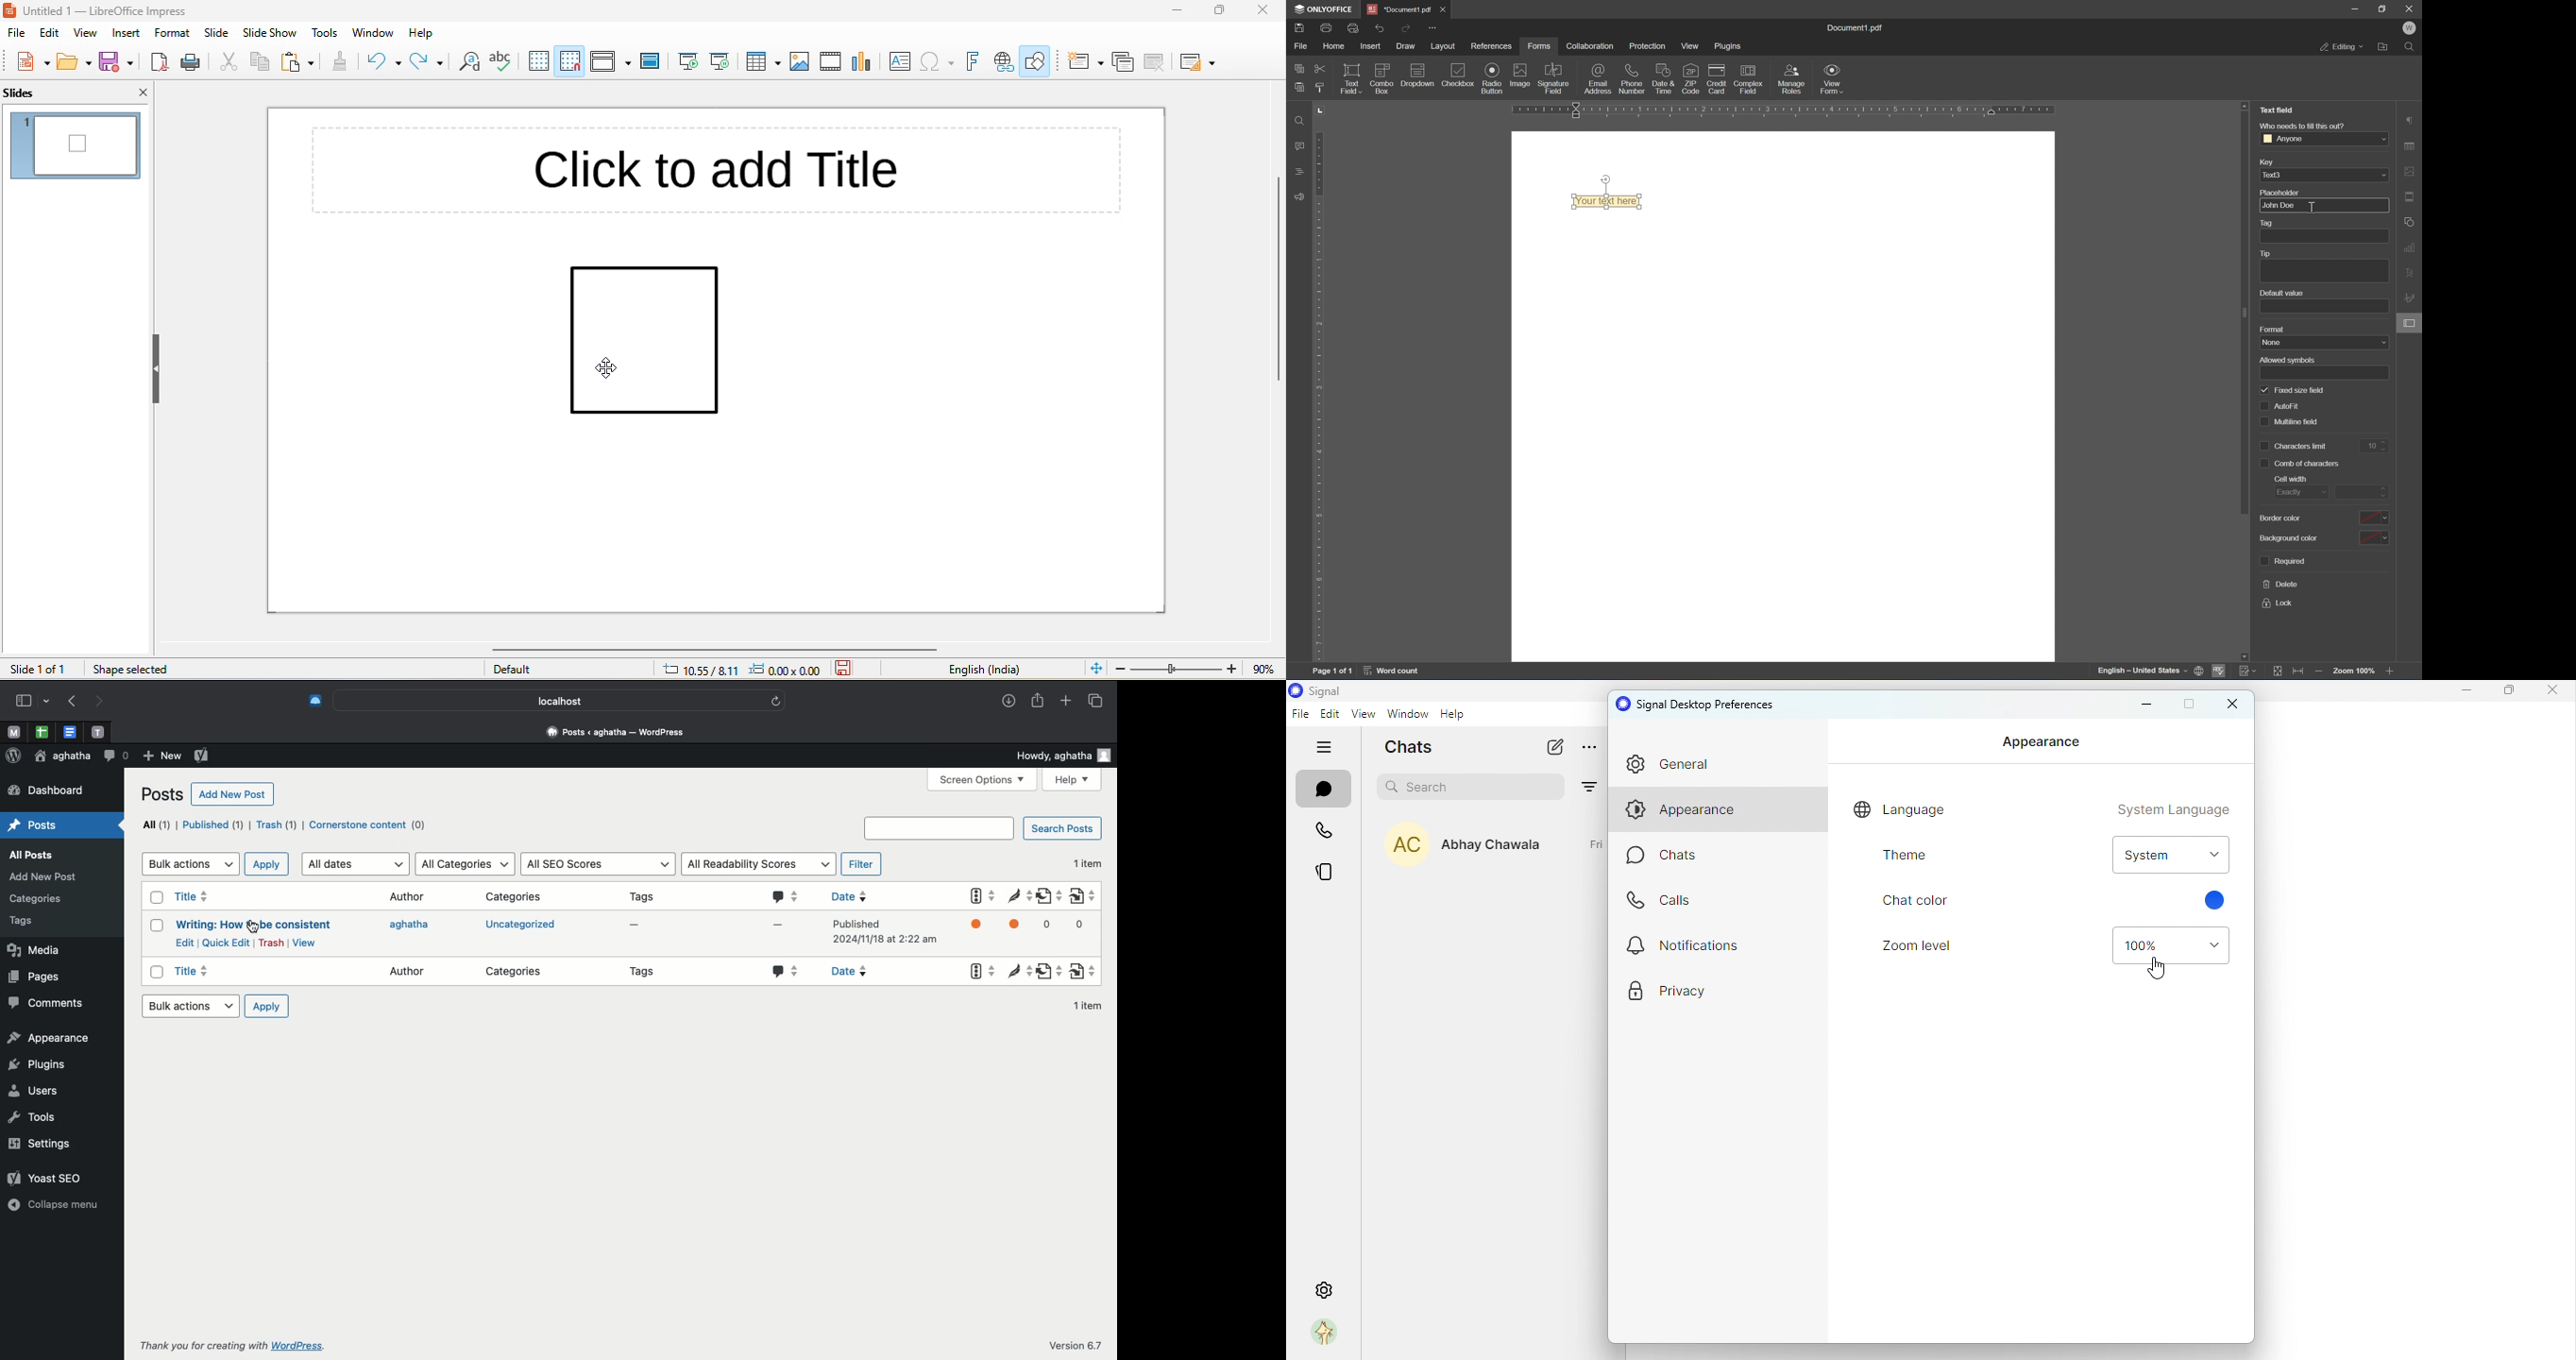 The height and width of the screenshot is (1372, 2576). Describe the element at coordinates (711, 166) in the screenshot. I see `click to add title` at that location.